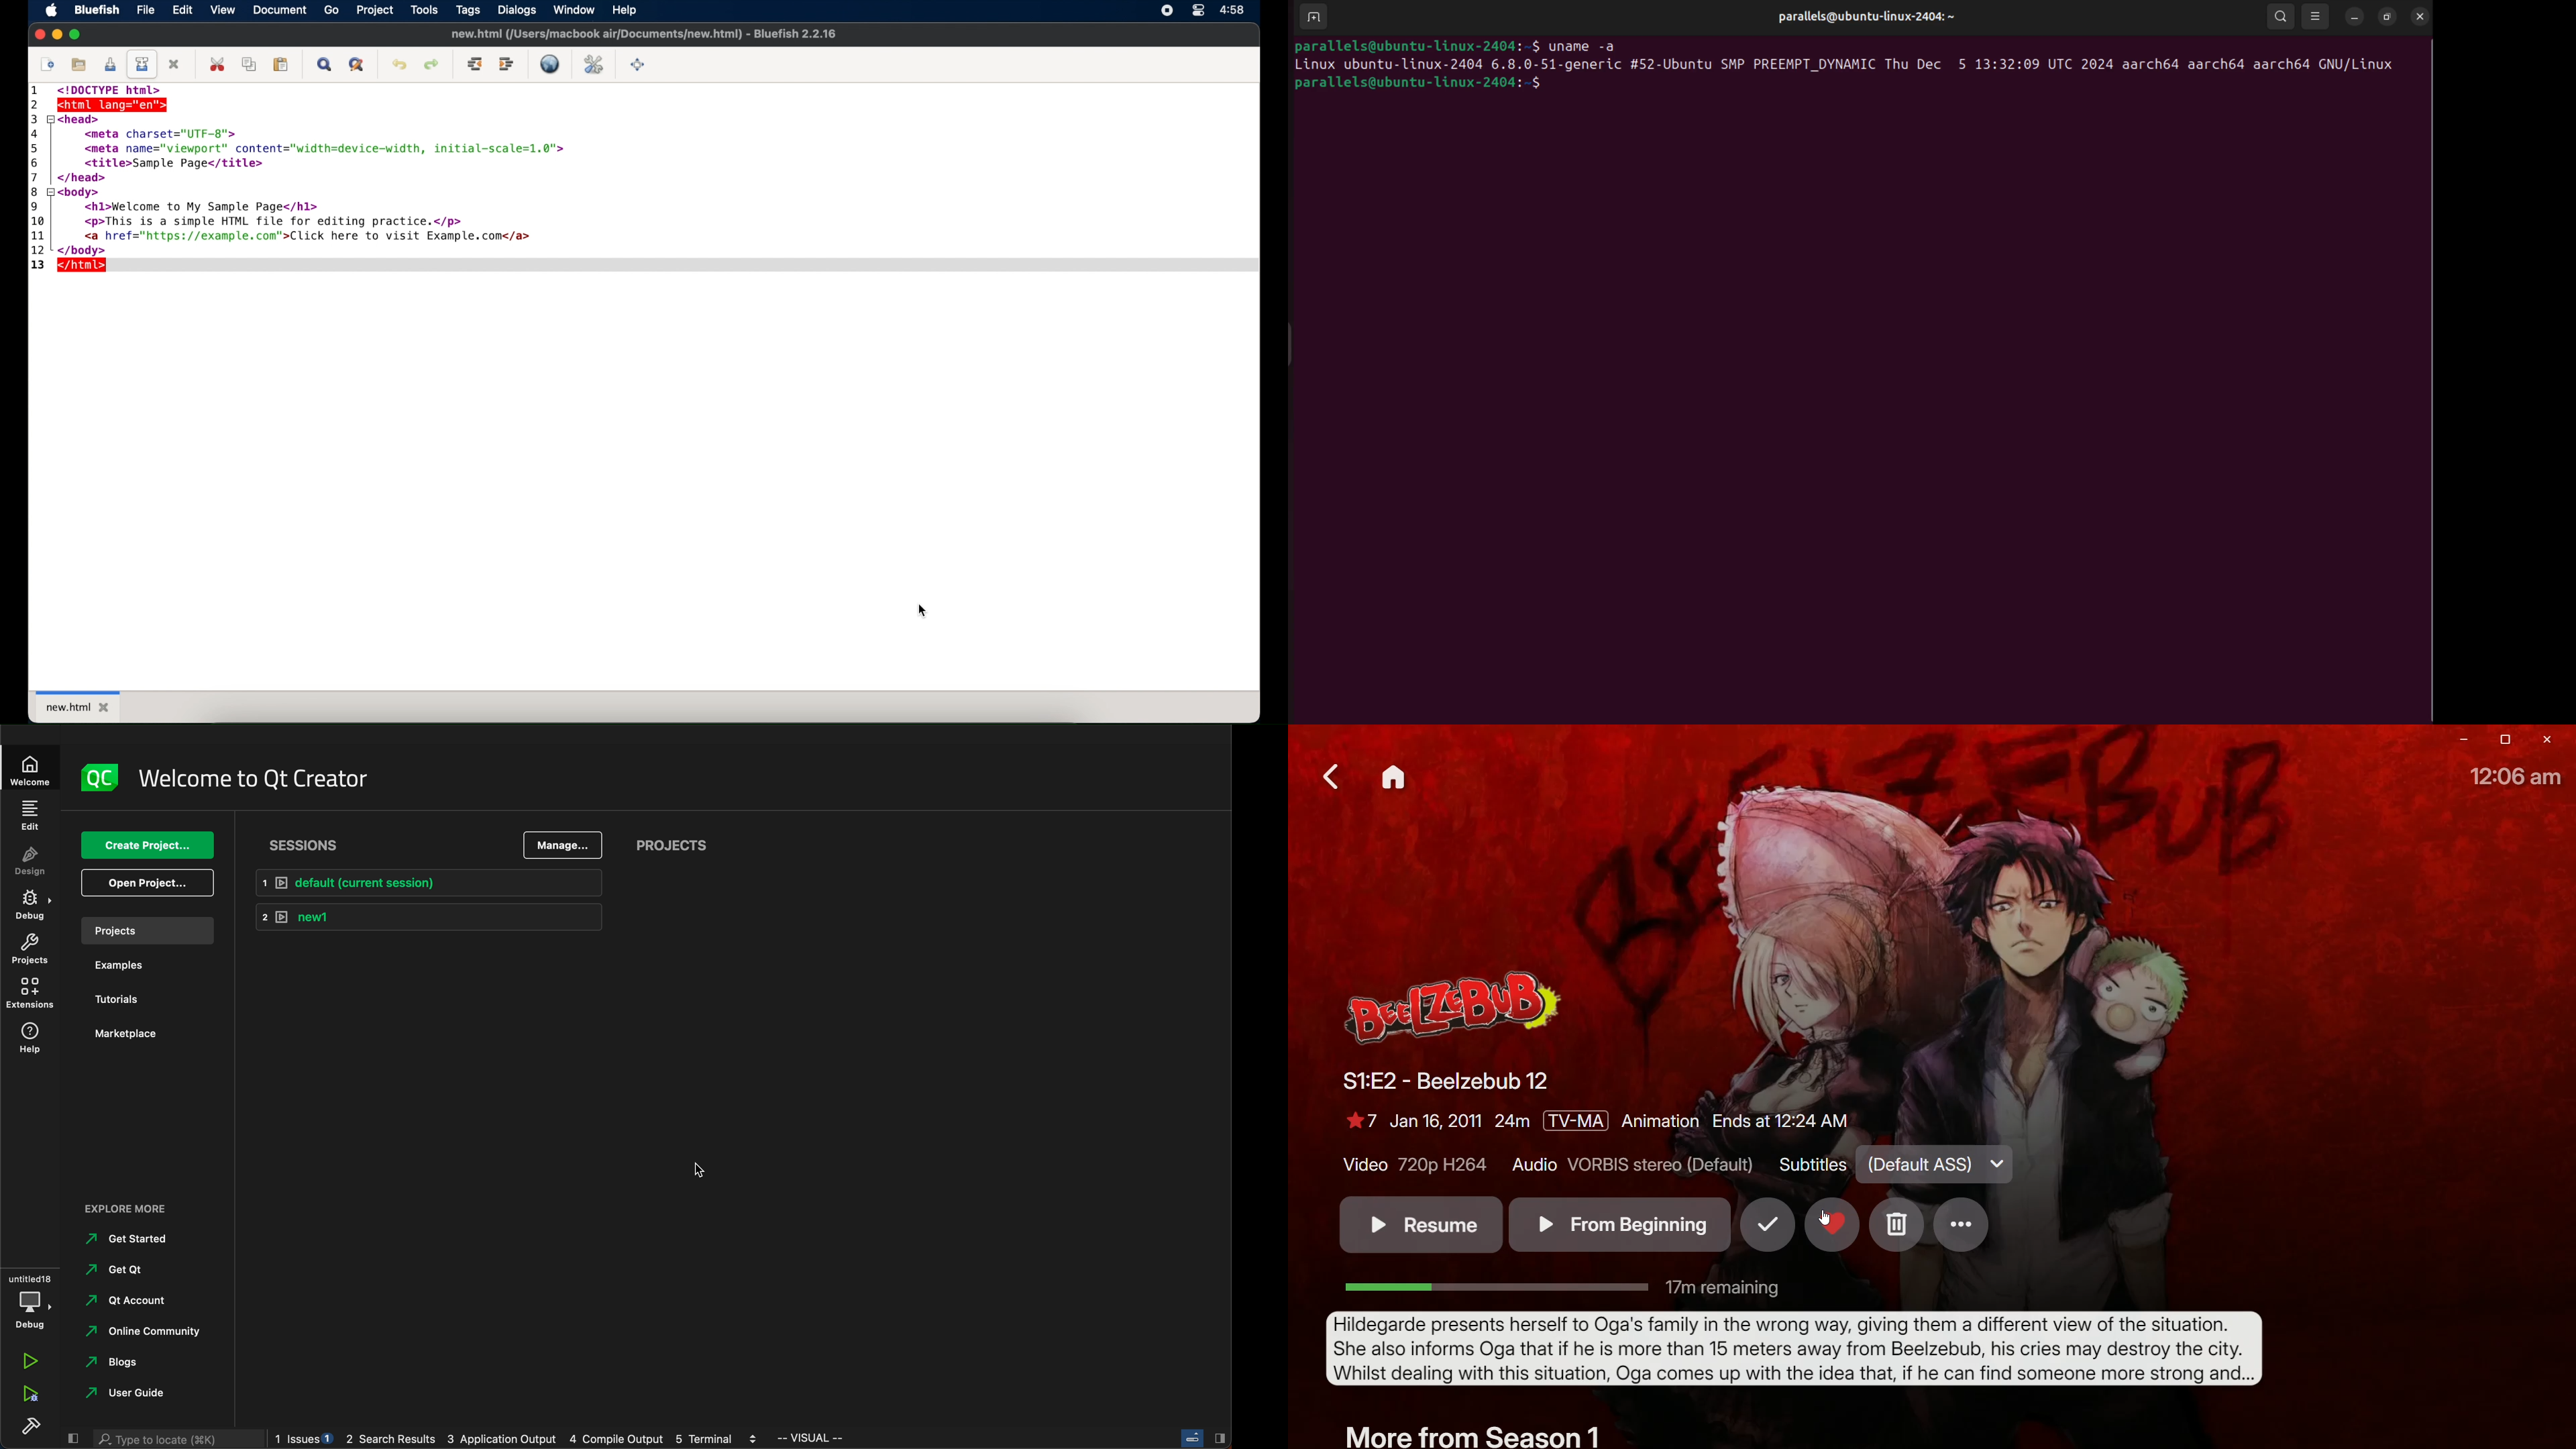 The image size is (2576, 1456). I want to click on close, so click(175, 64).